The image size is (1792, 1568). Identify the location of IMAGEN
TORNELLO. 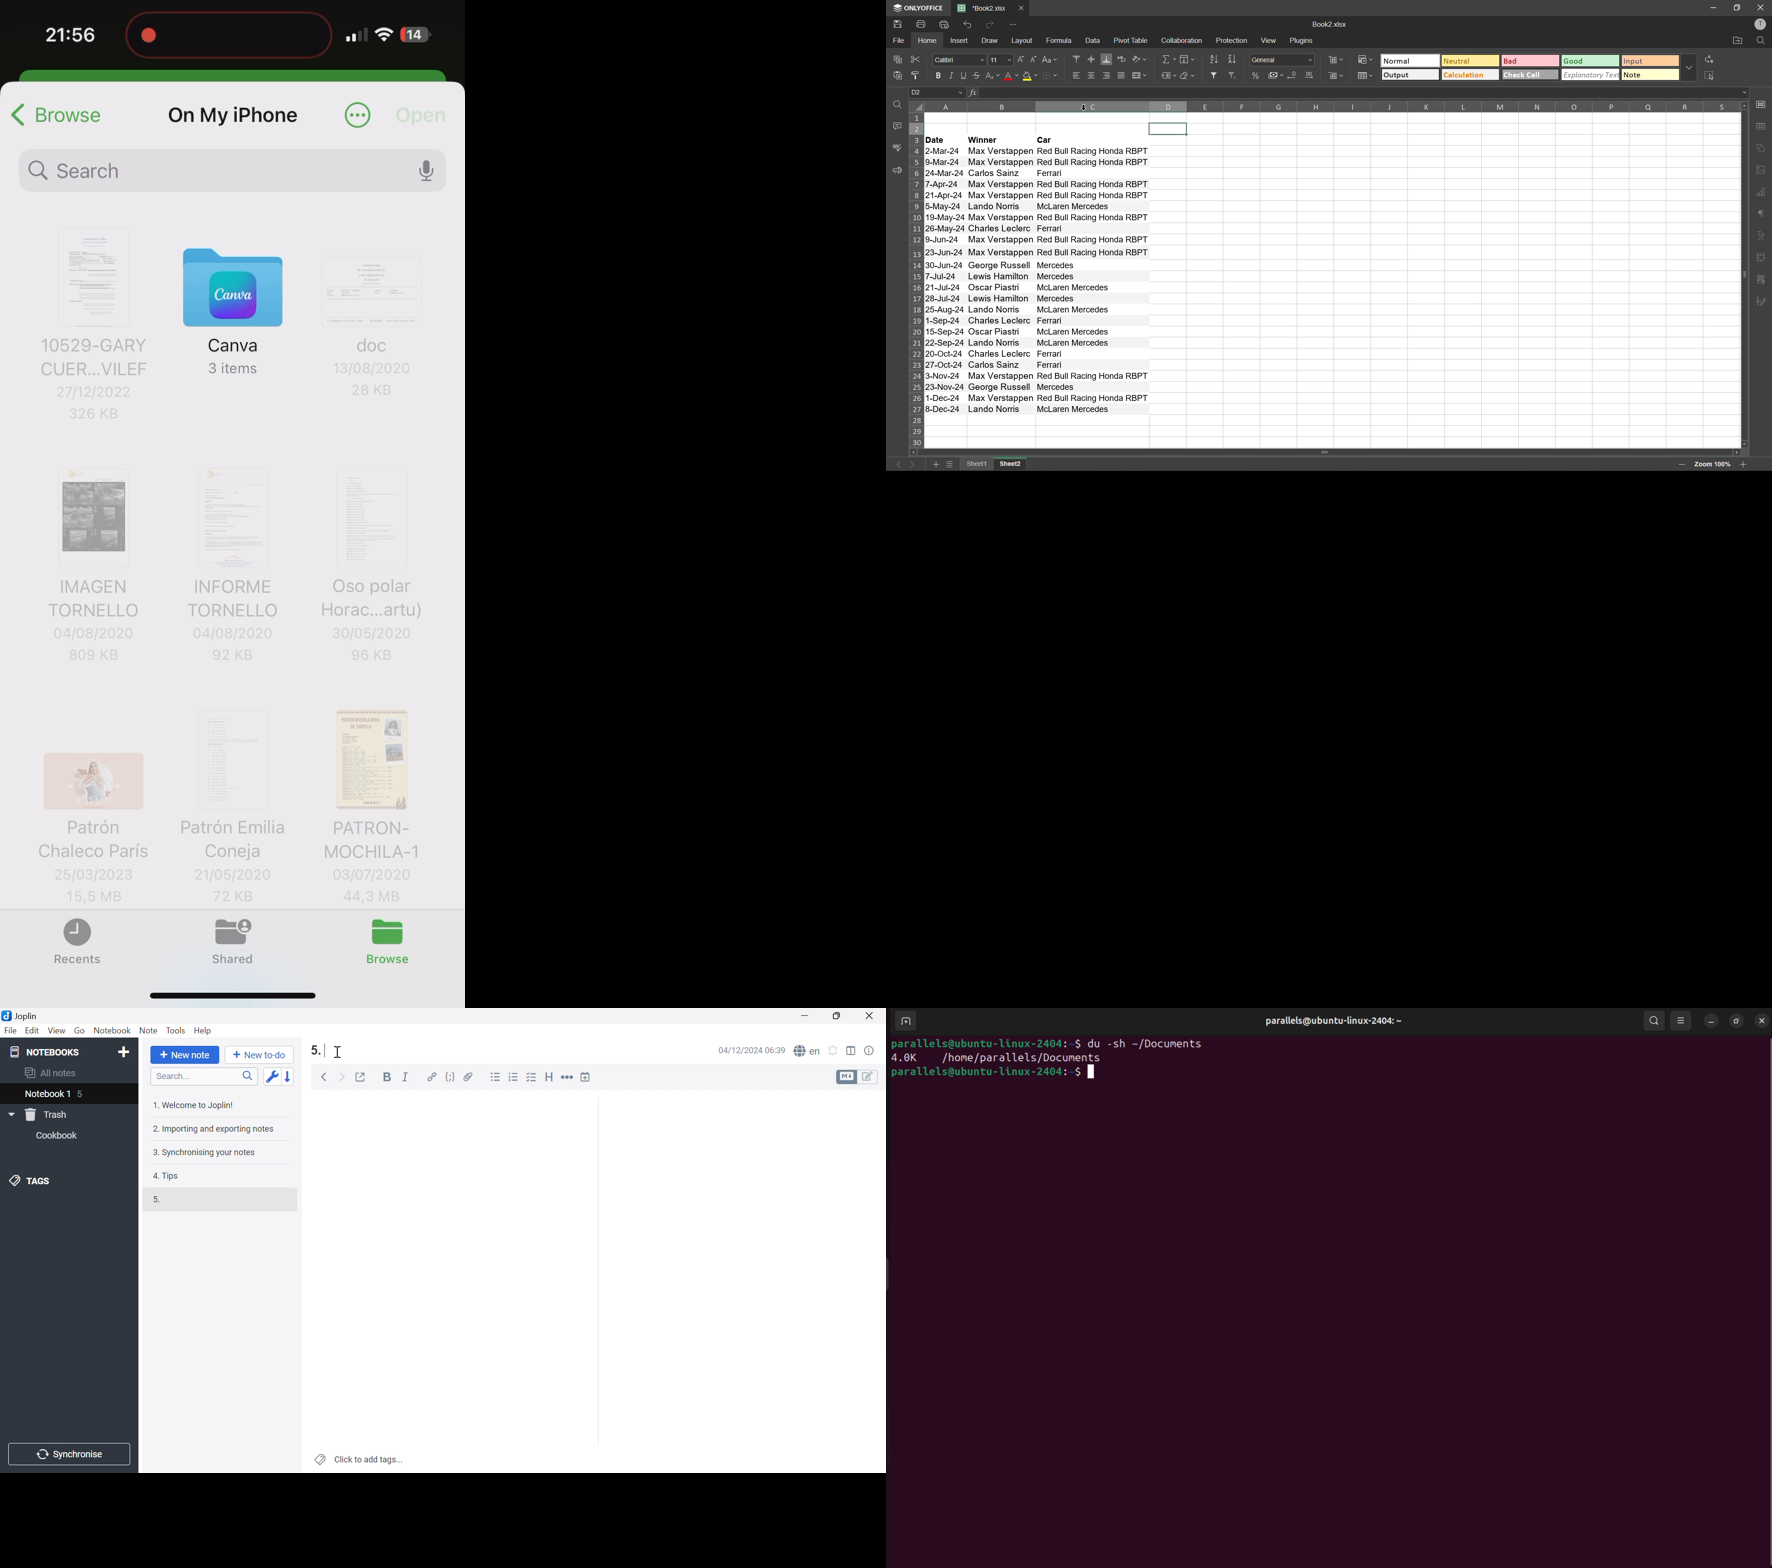
(94, 558).